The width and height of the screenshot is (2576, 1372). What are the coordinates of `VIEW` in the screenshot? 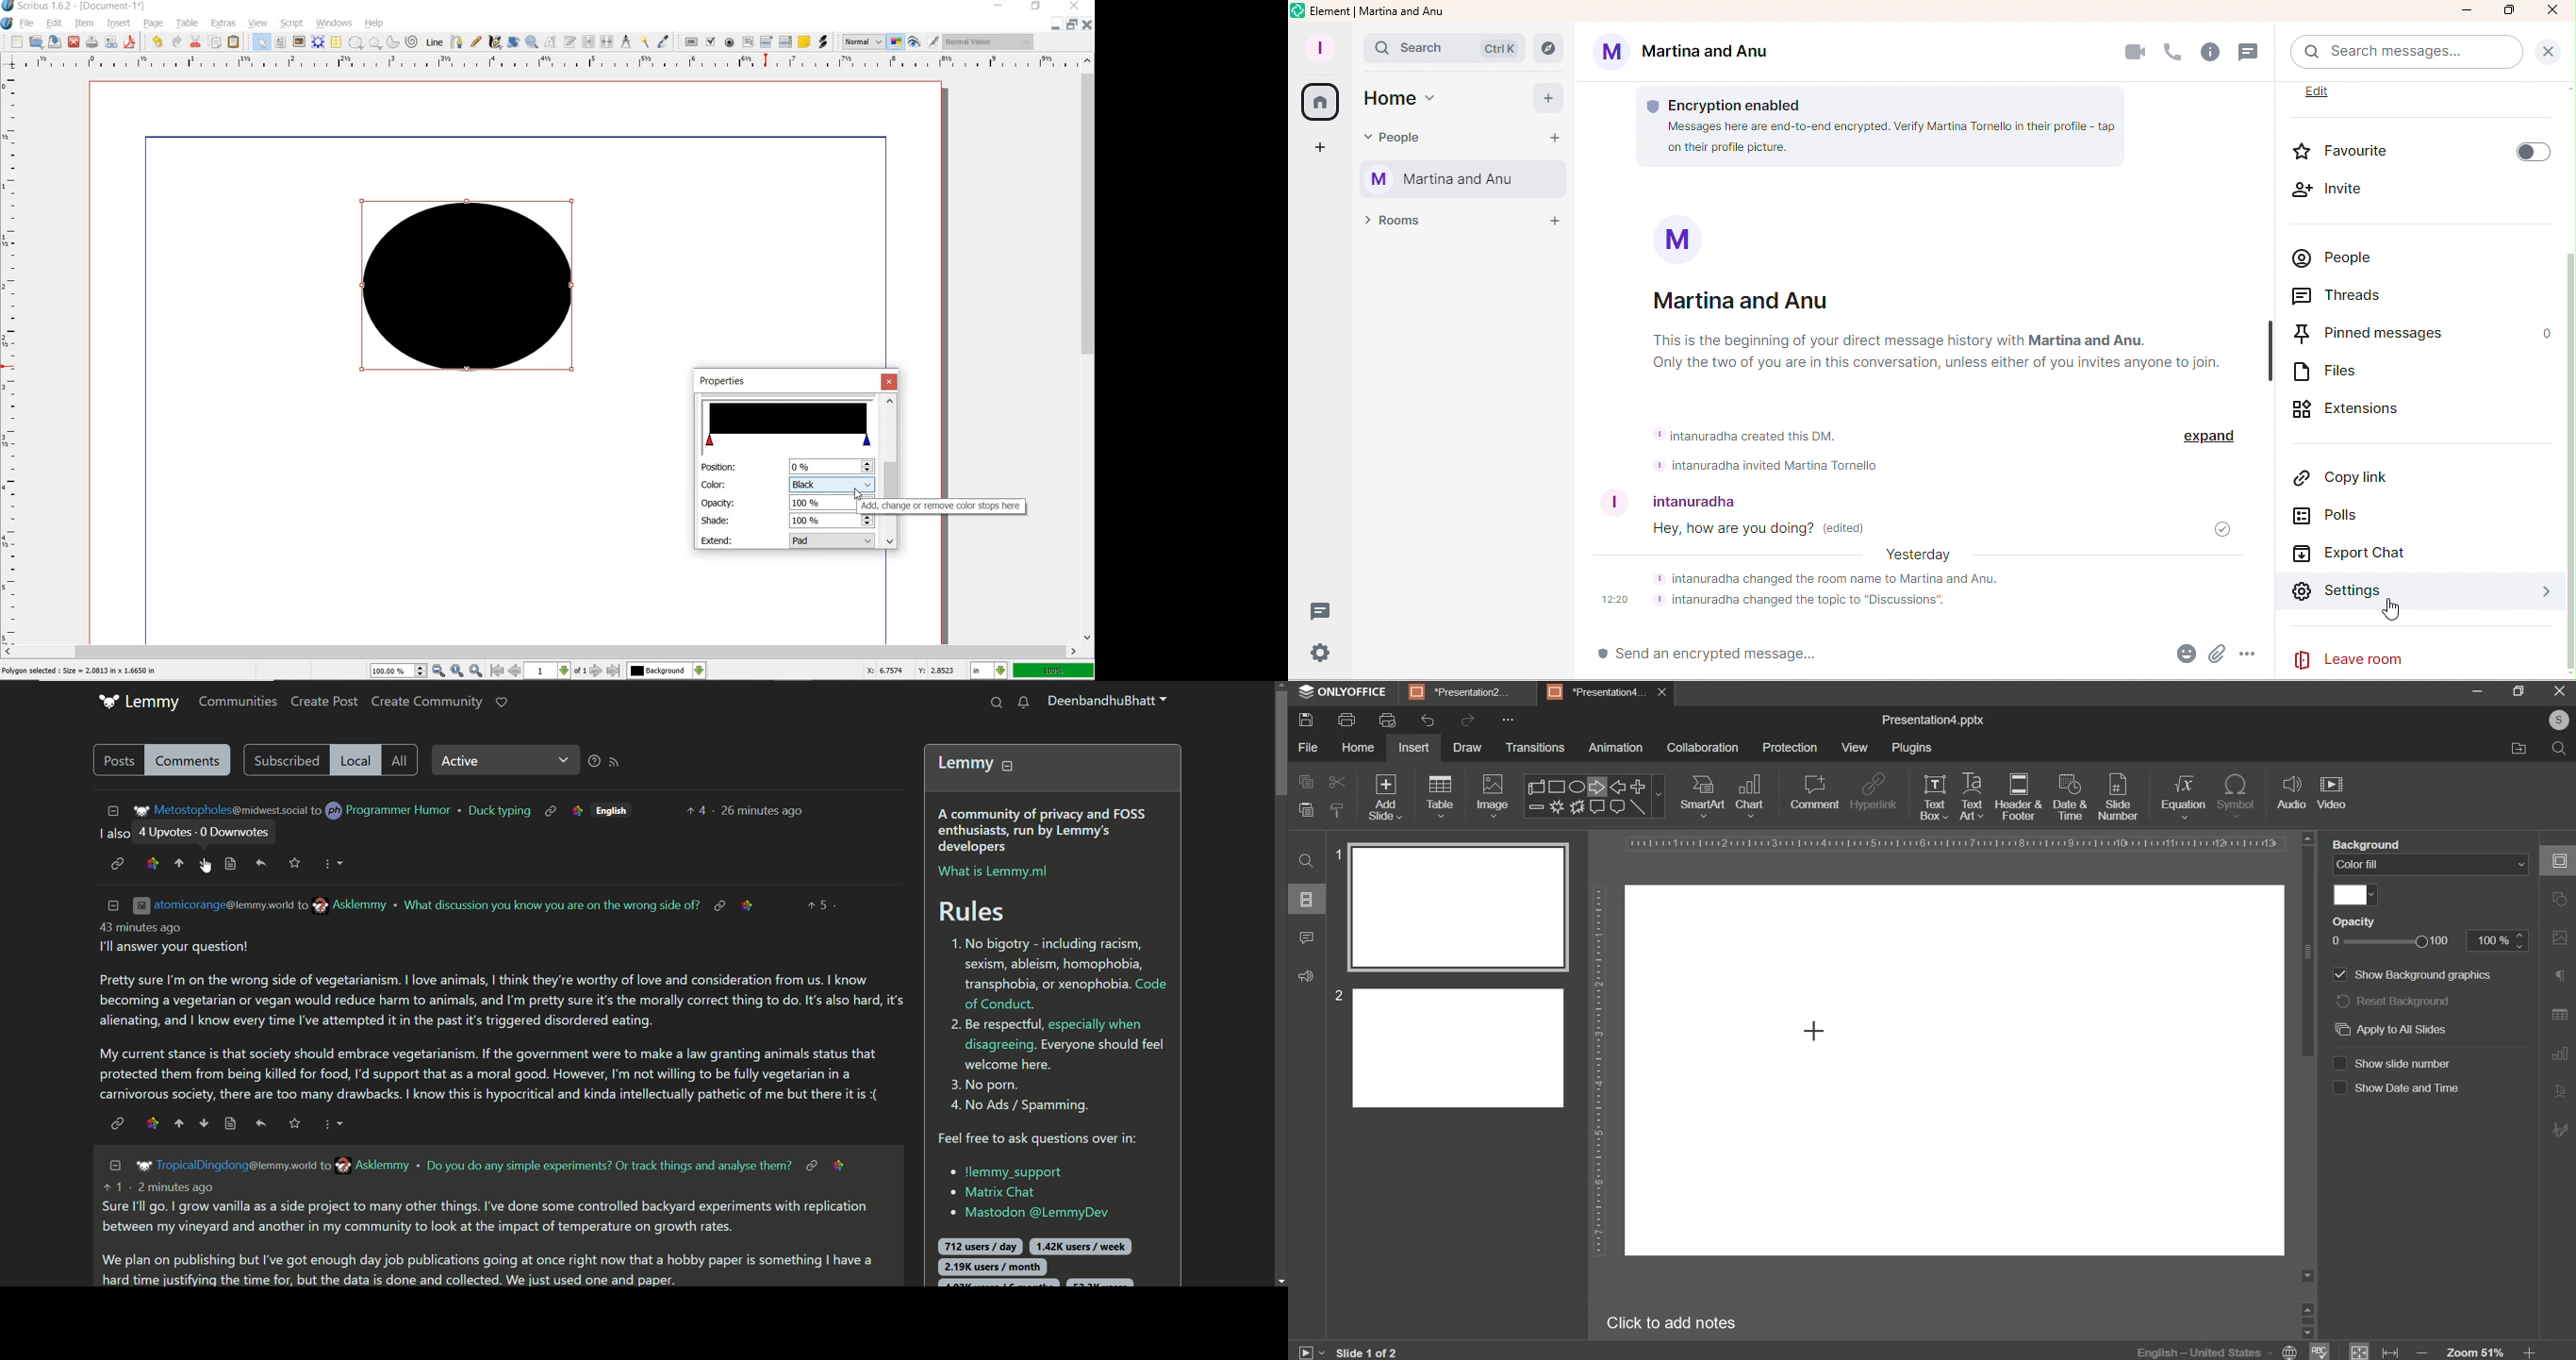 It's located at (258, 22).